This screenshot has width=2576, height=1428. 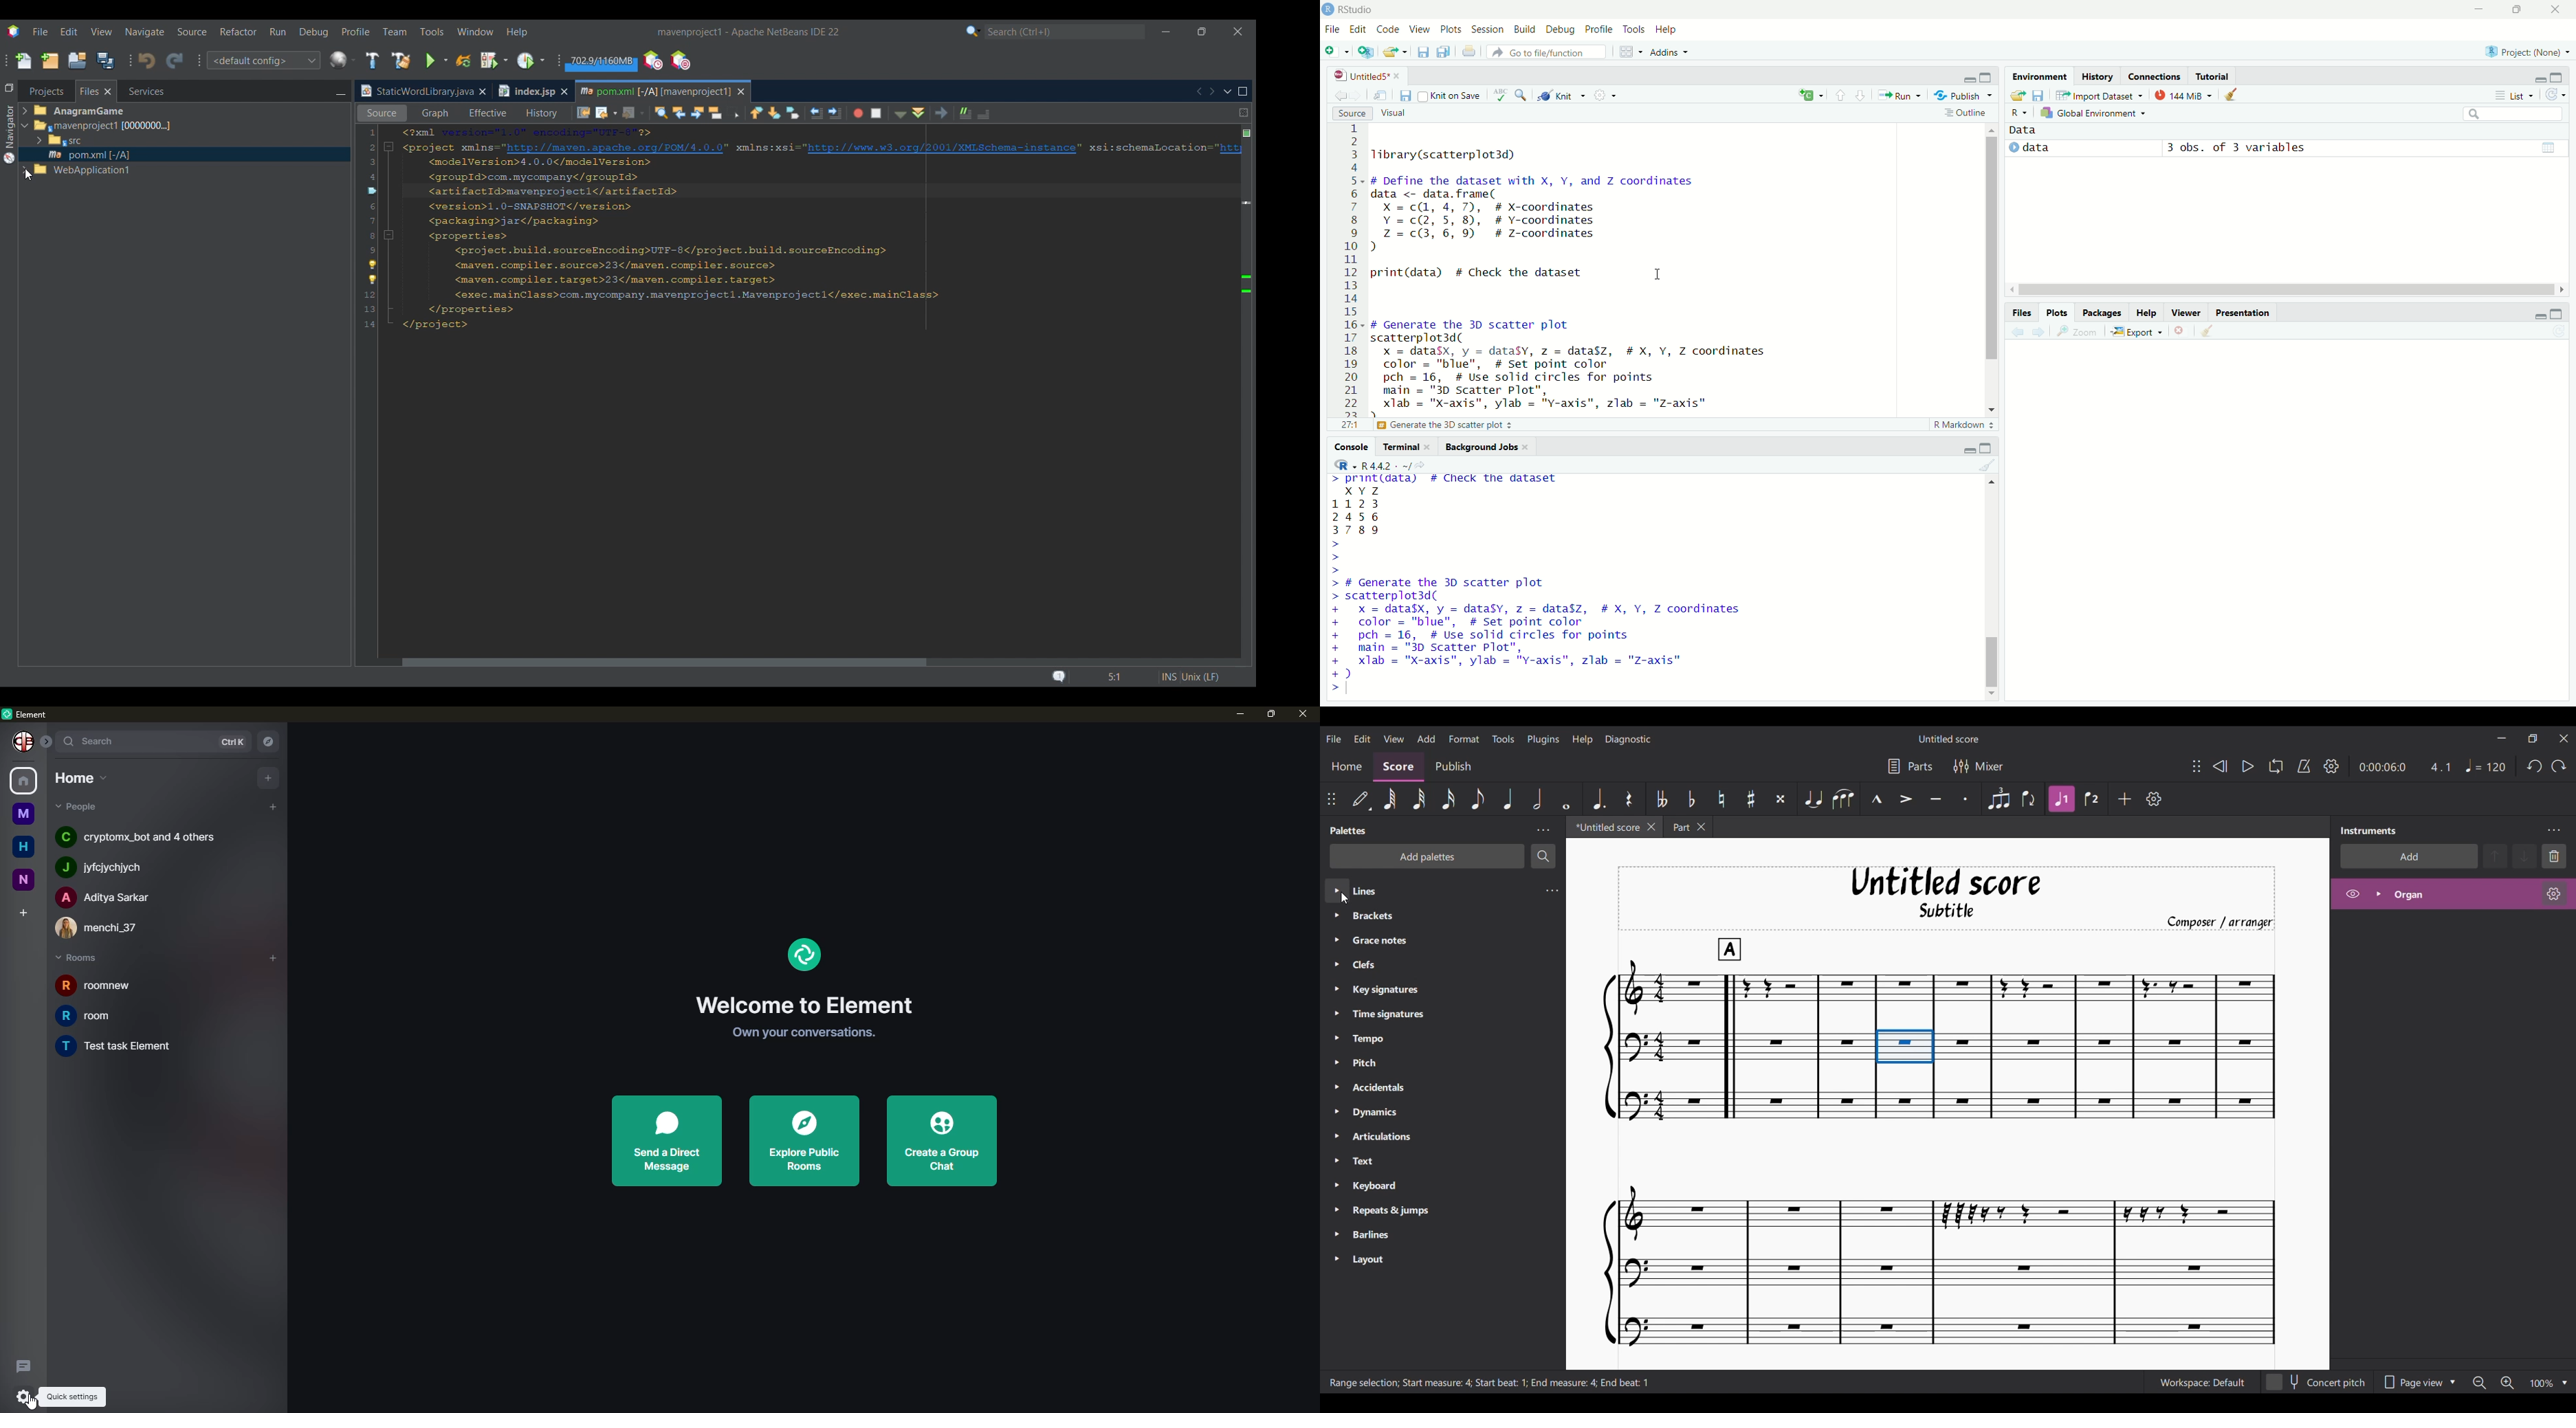 What do you see at coordinates (1332, 29) in the screenshot?
I see `File` at bounding box center [1332, 29].